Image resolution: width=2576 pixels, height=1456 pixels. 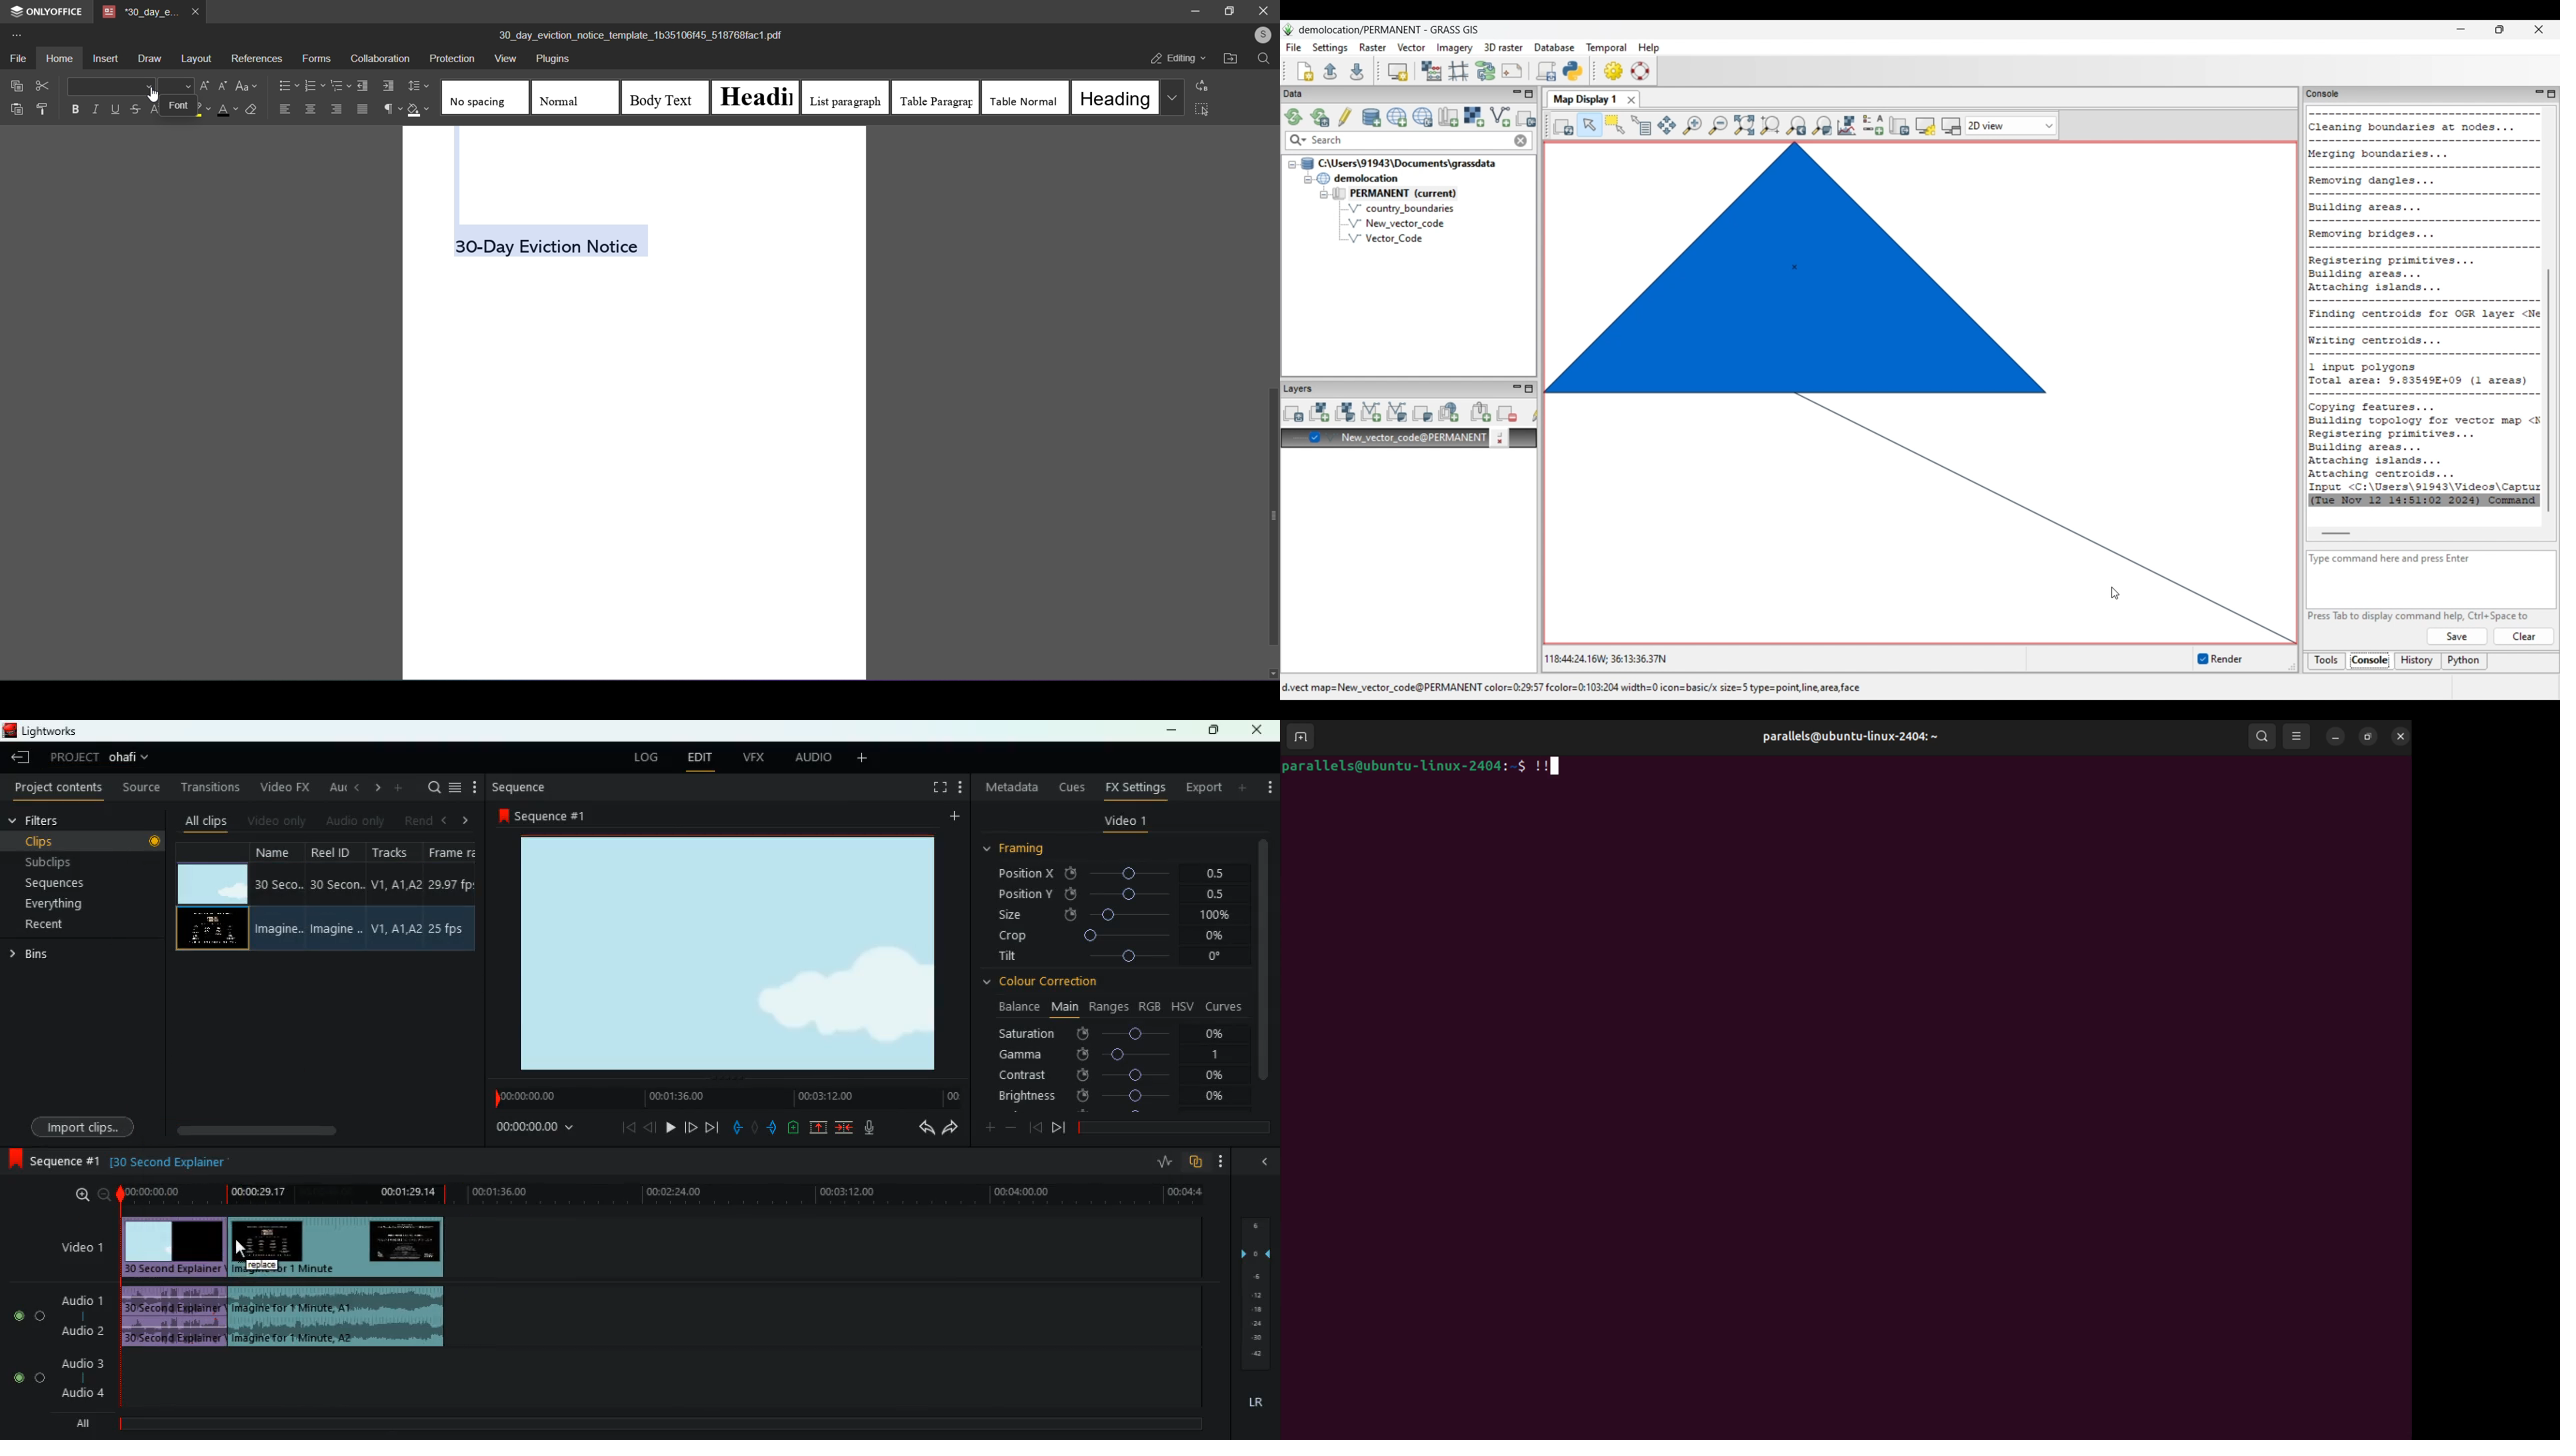 I want to click on body text, so click(x=663, y=97).